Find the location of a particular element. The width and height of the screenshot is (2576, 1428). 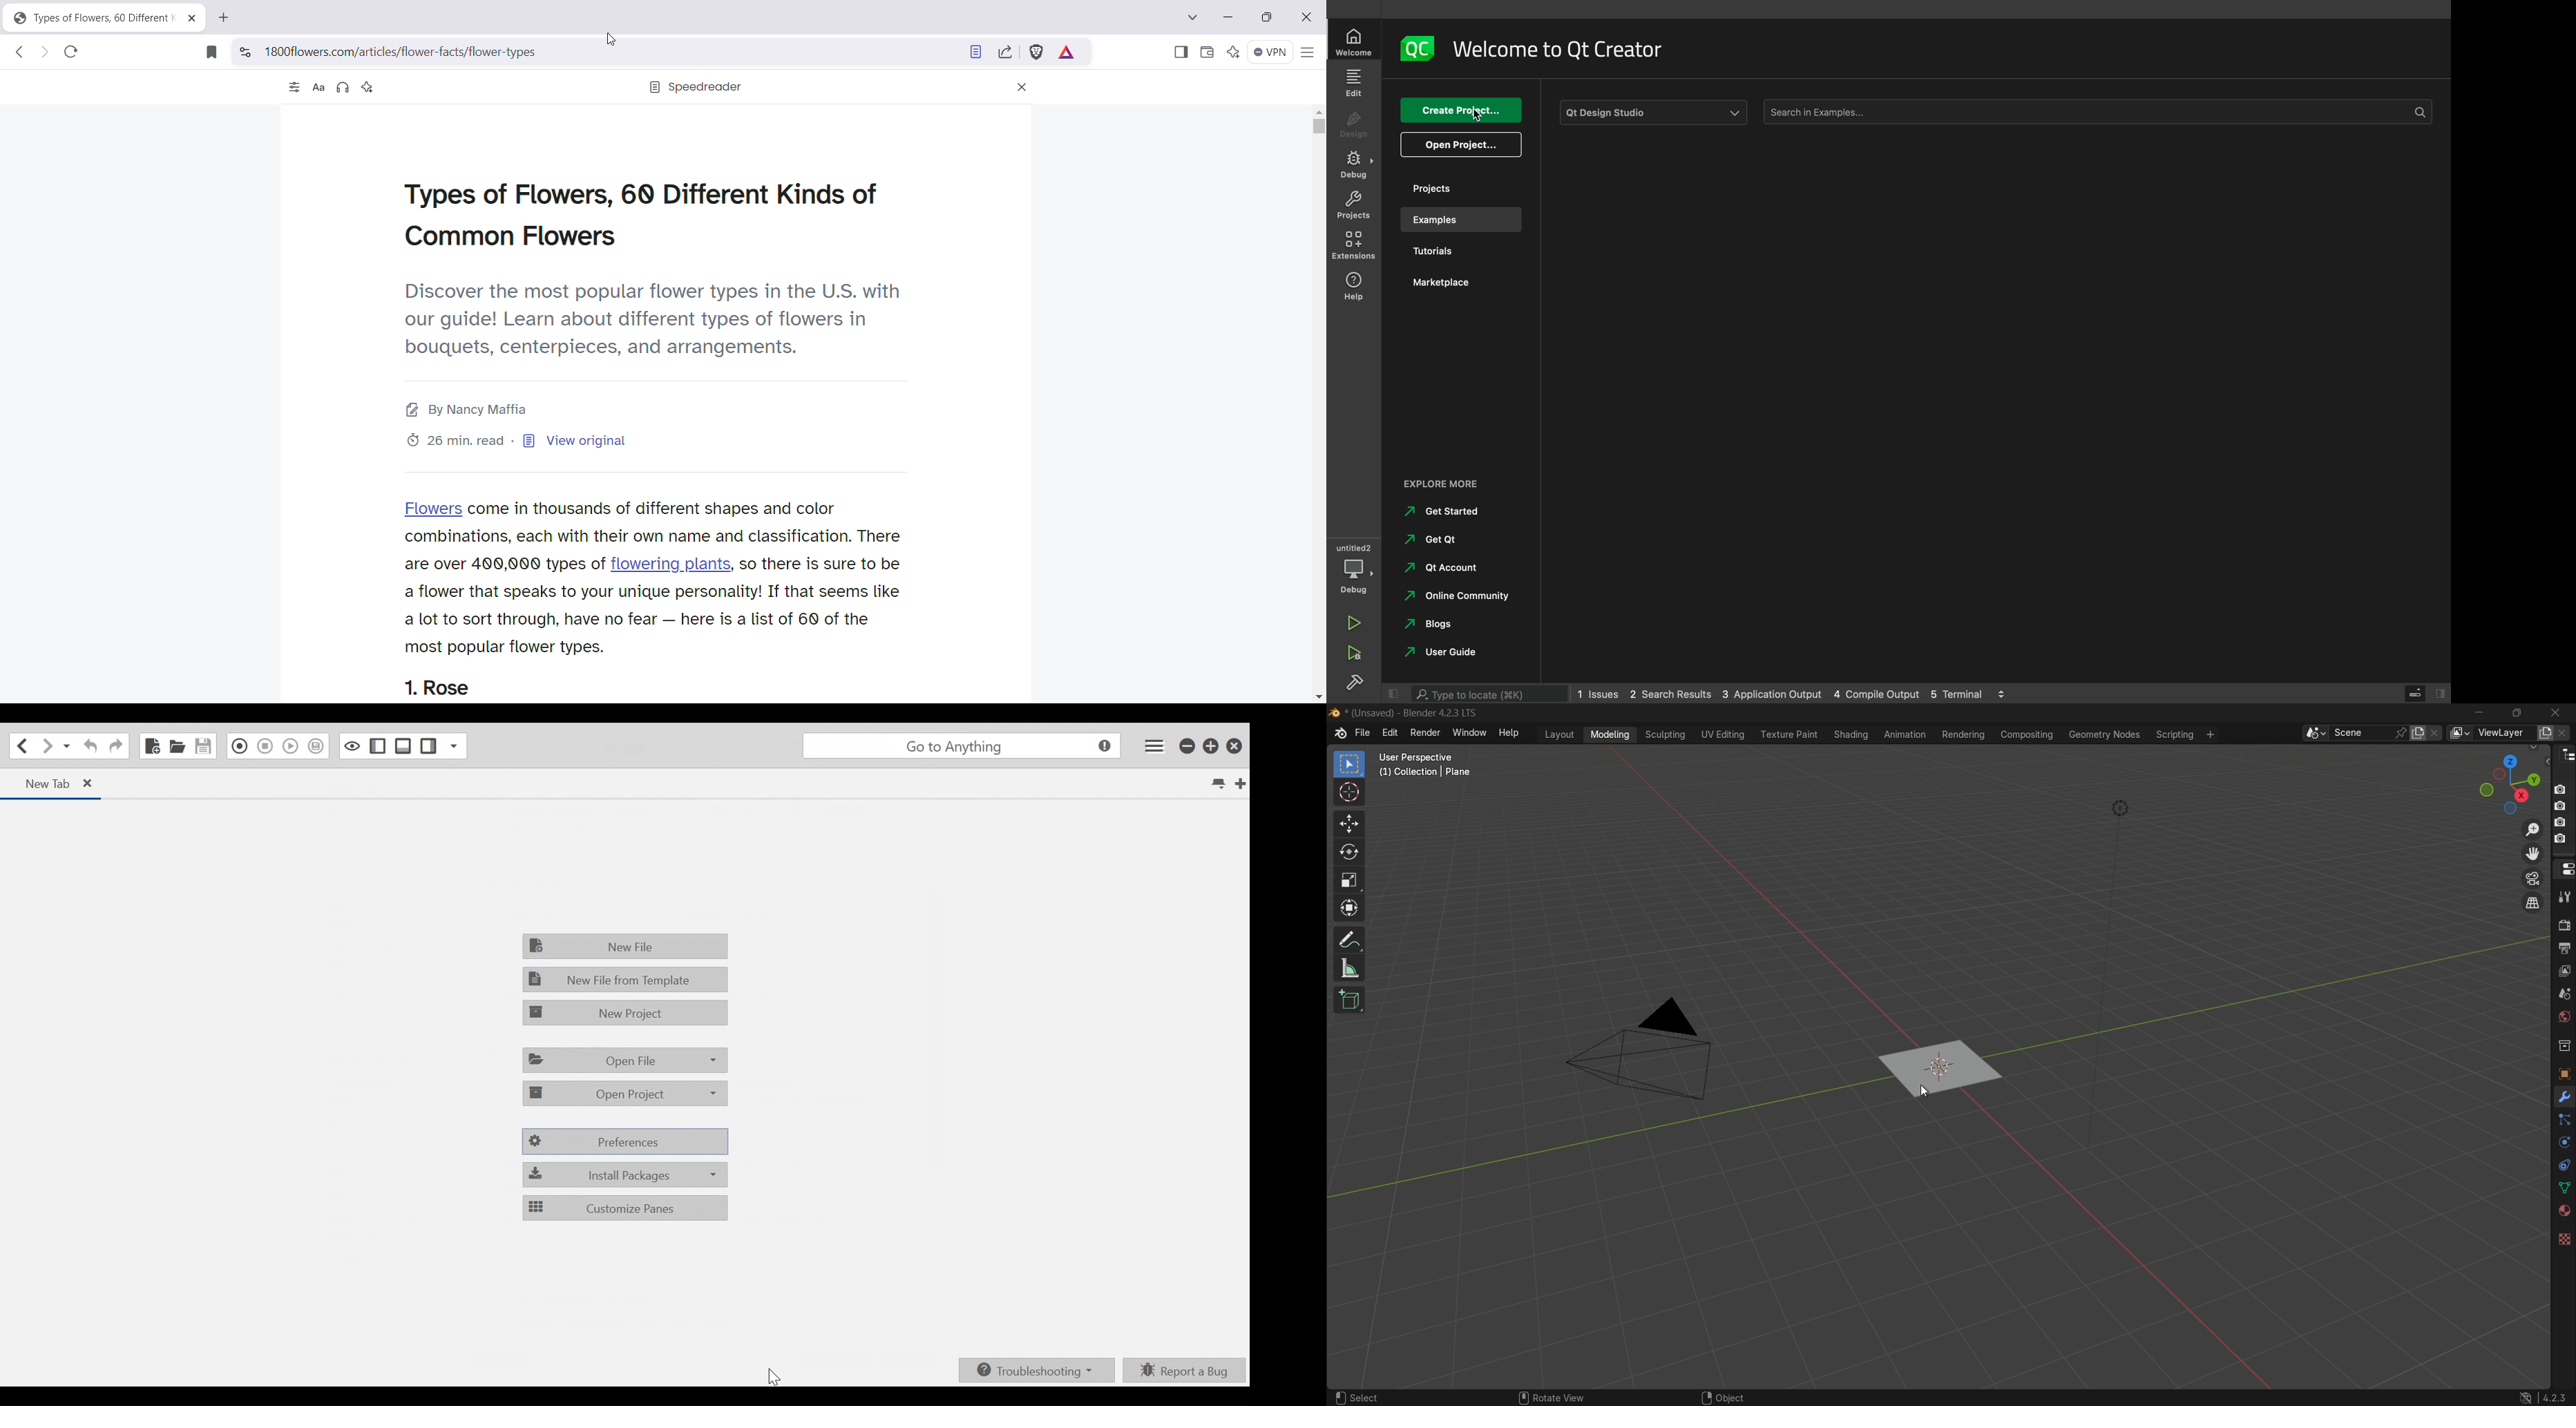

Click to go forward, hold to see history is located at coordinates (45, 54).